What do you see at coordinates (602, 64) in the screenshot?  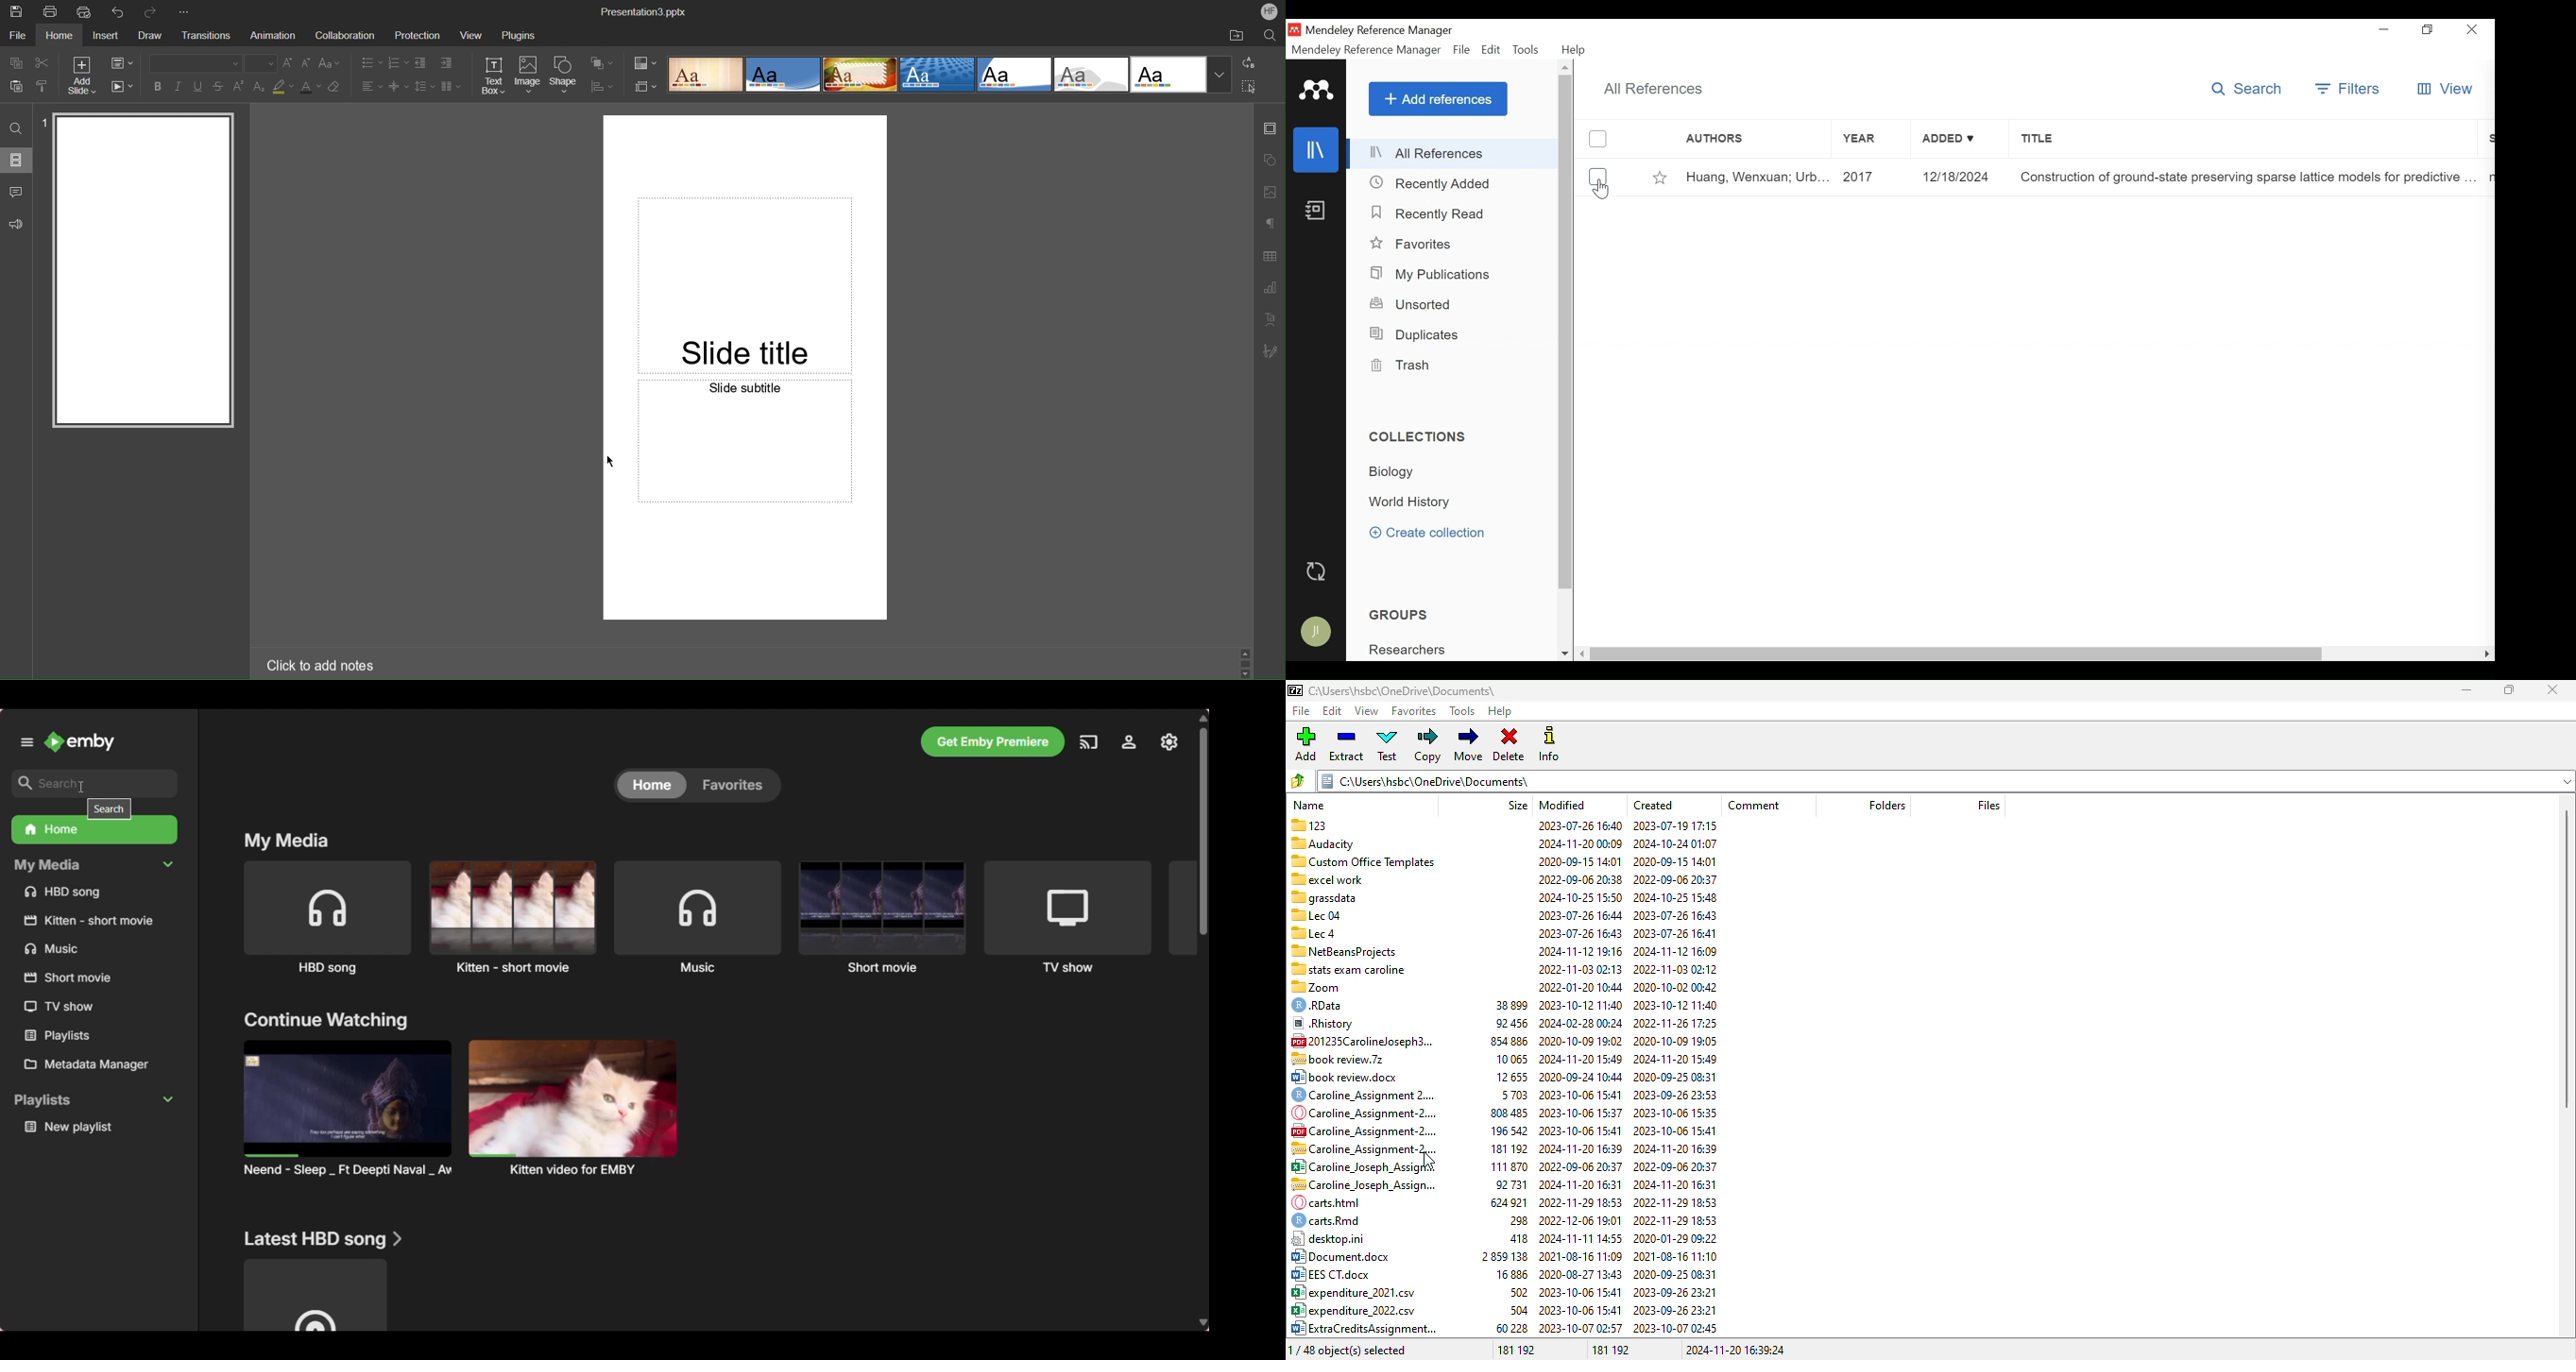 I see `Arrange` at bounding box center [602, 64].